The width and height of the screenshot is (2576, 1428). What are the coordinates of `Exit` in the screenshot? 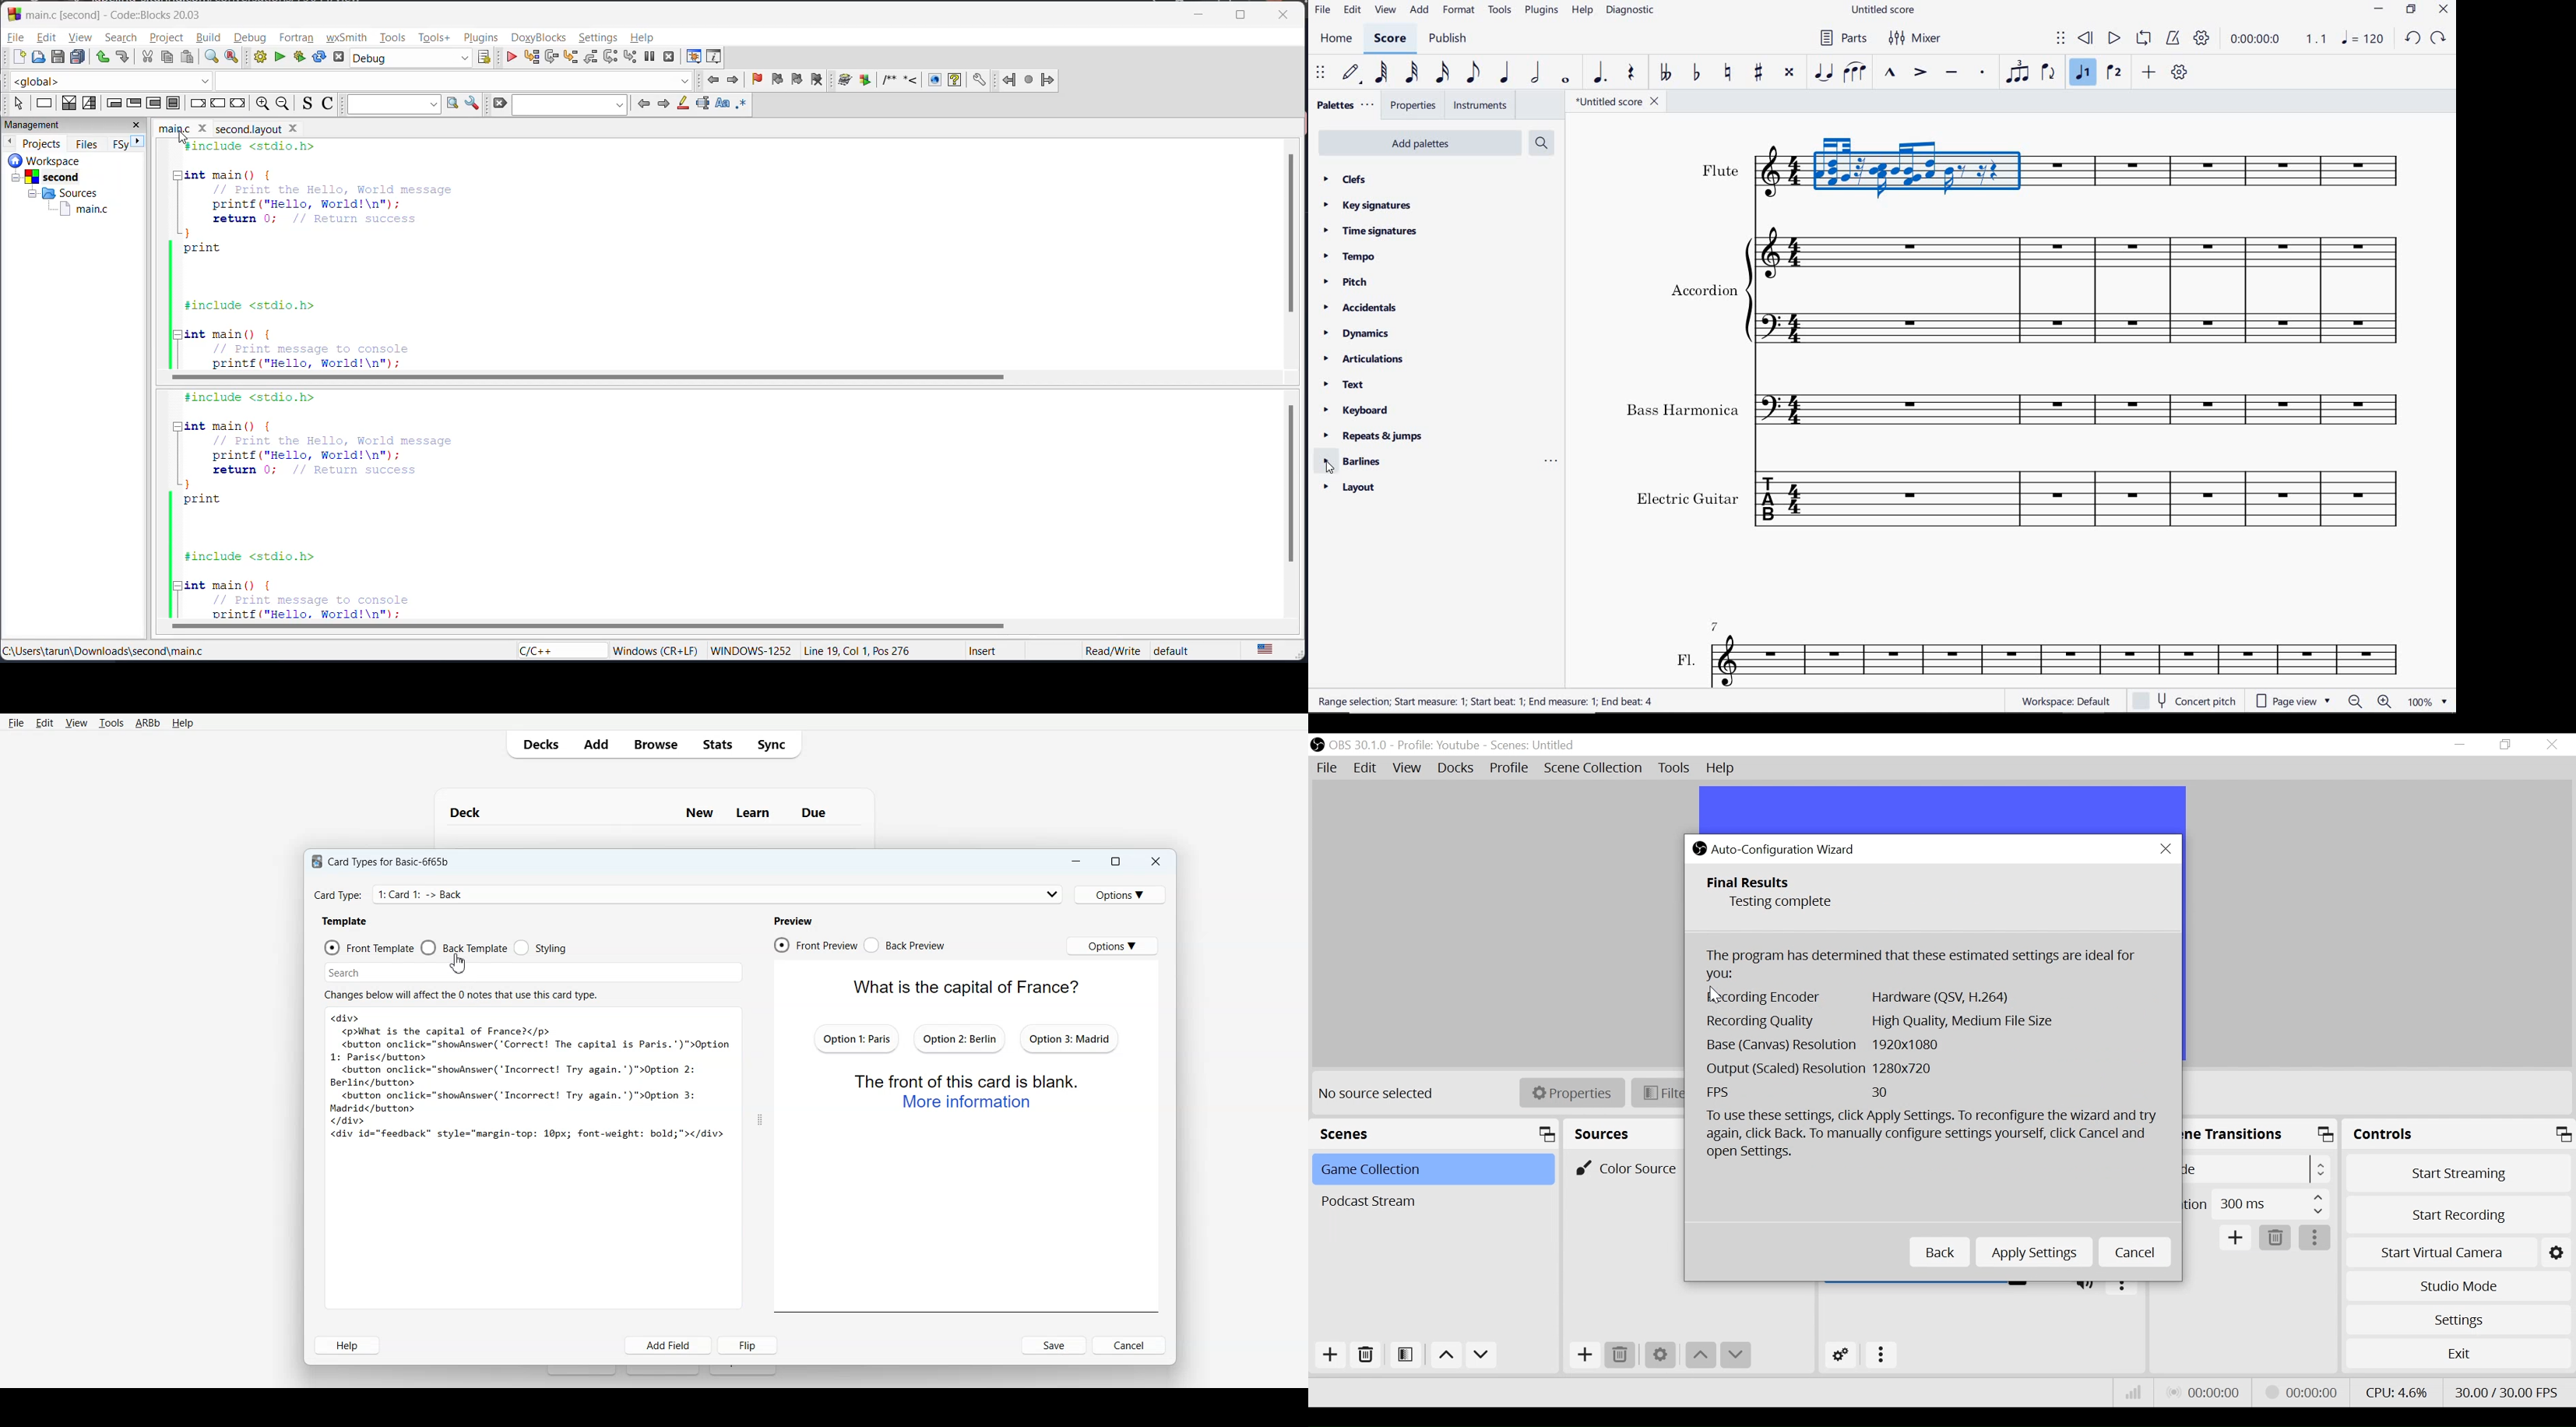 It's located at (2458, 1354).